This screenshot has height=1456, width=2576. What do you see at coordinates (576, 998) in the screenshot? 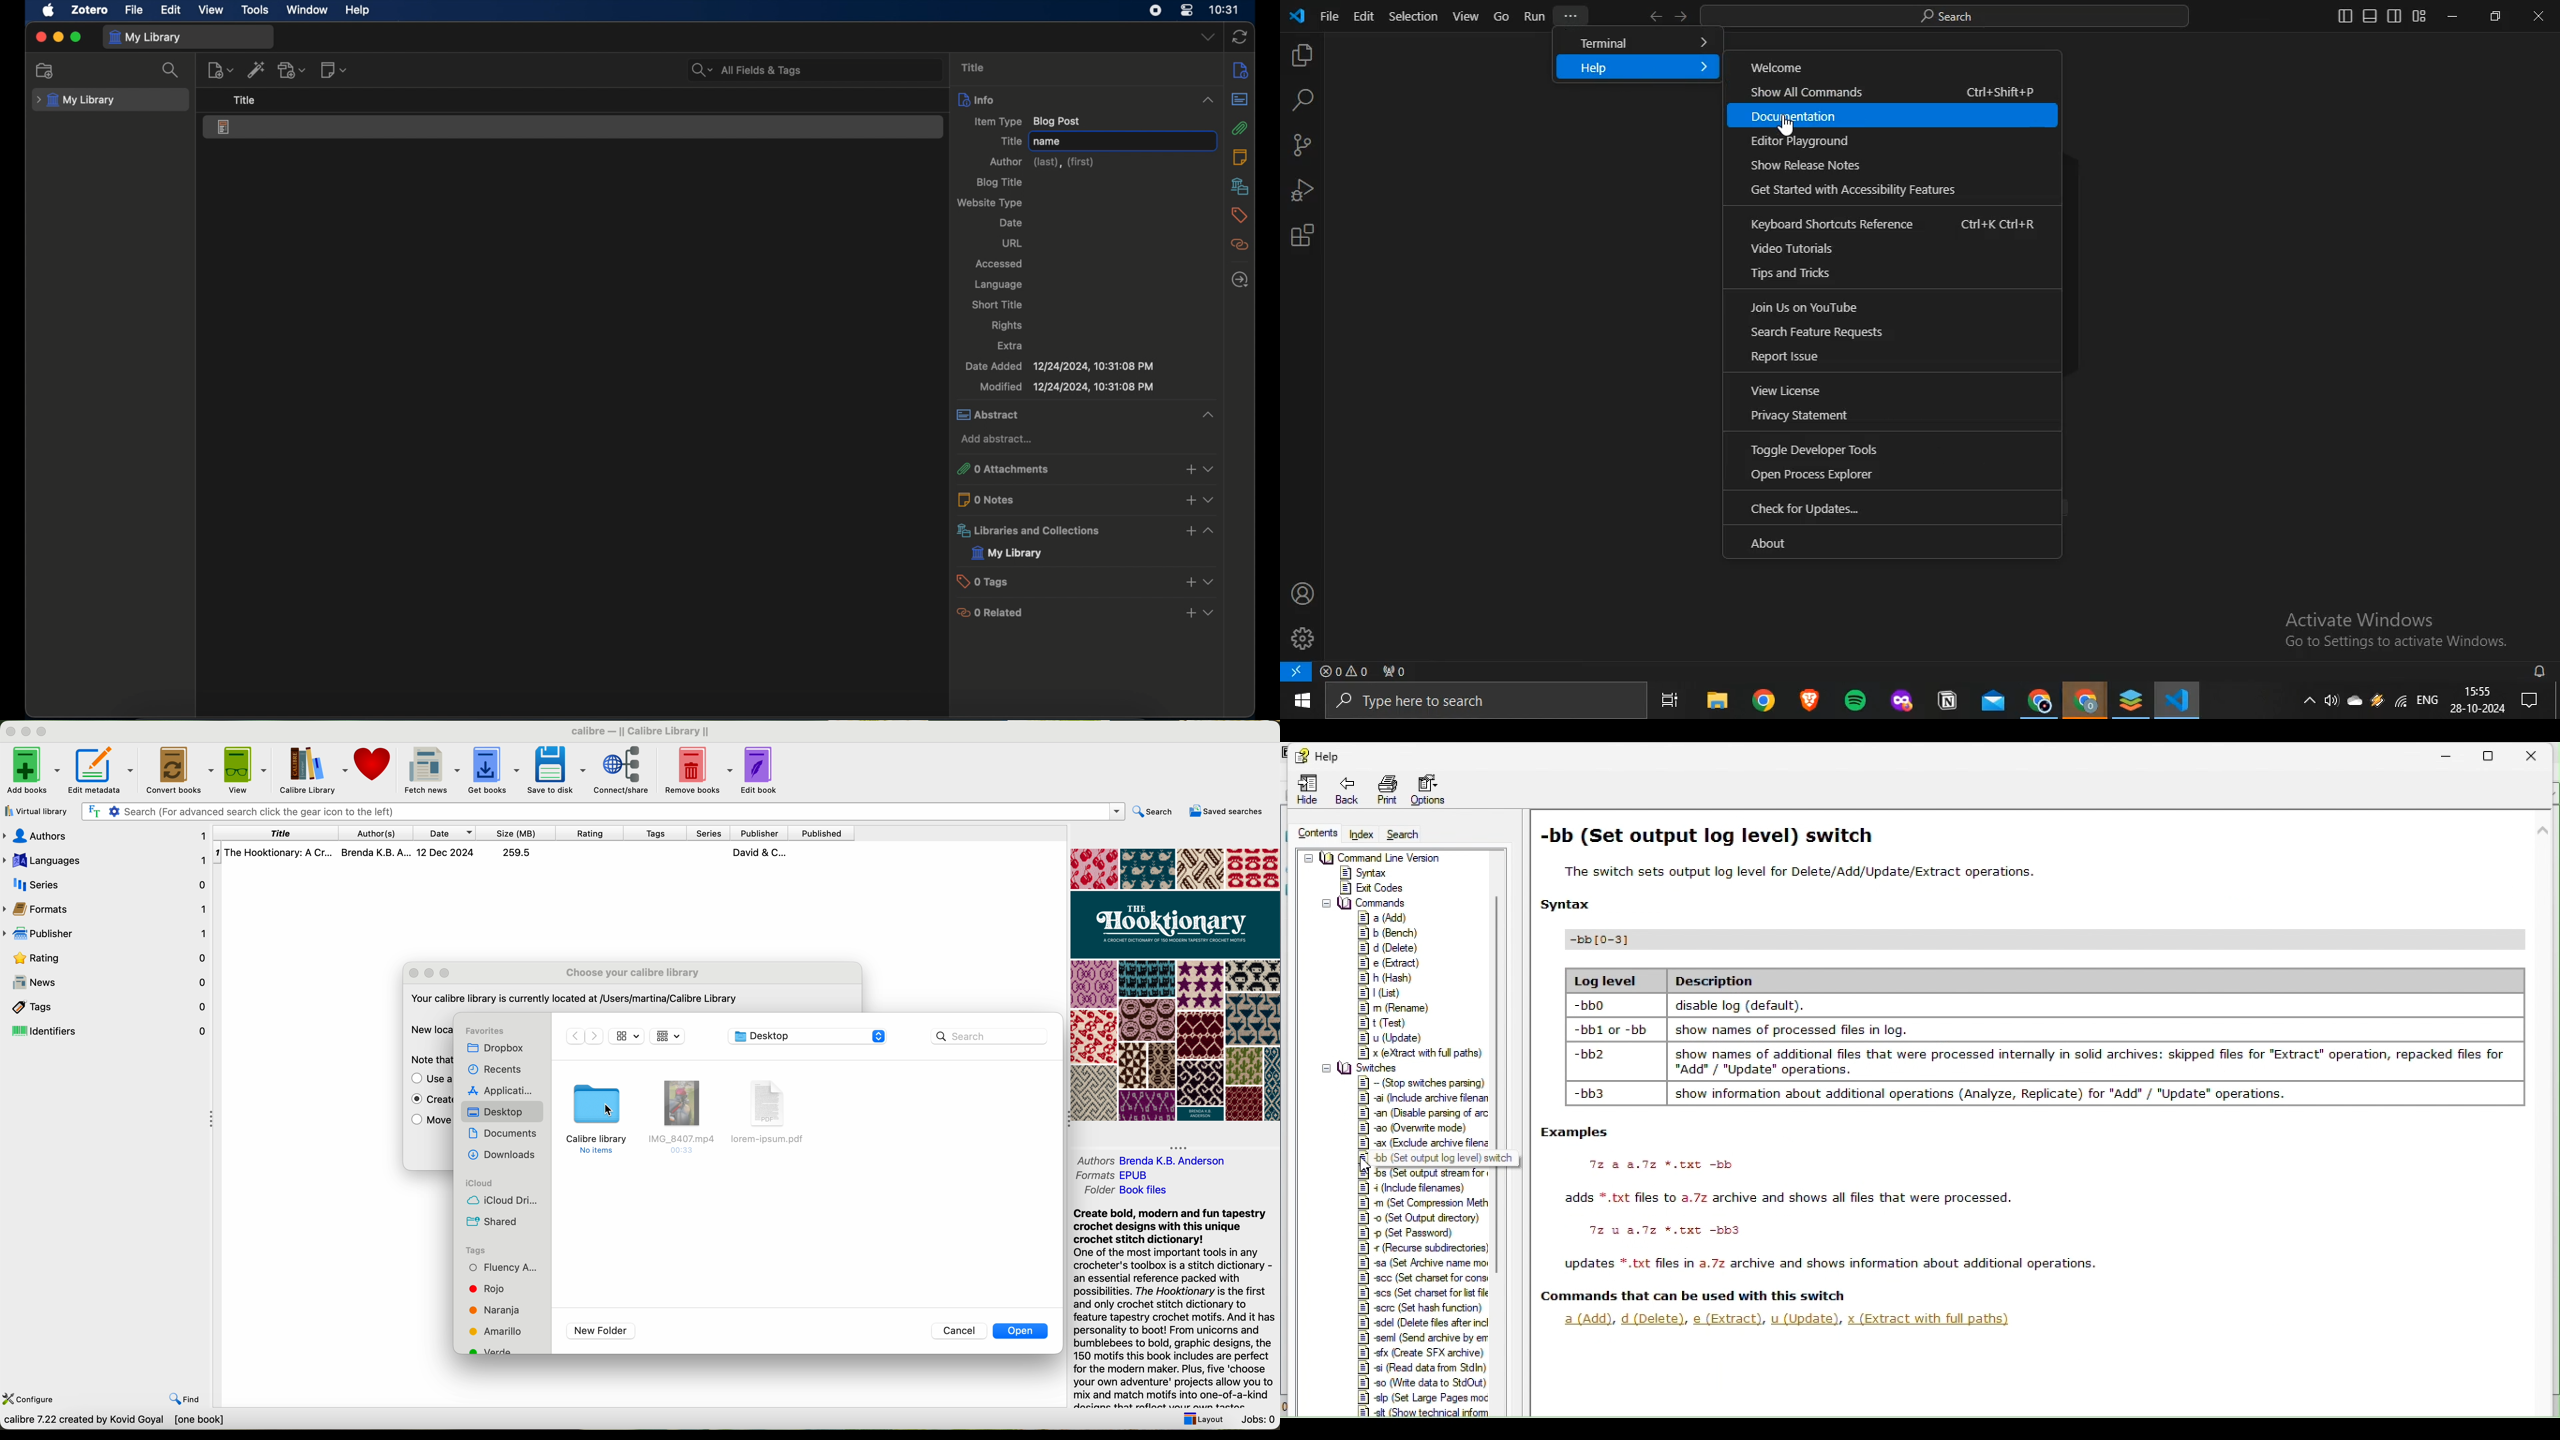
I see `Your calibre library is currently located at /Users/martina/Calibre Library` at bounding box center [576, 998].